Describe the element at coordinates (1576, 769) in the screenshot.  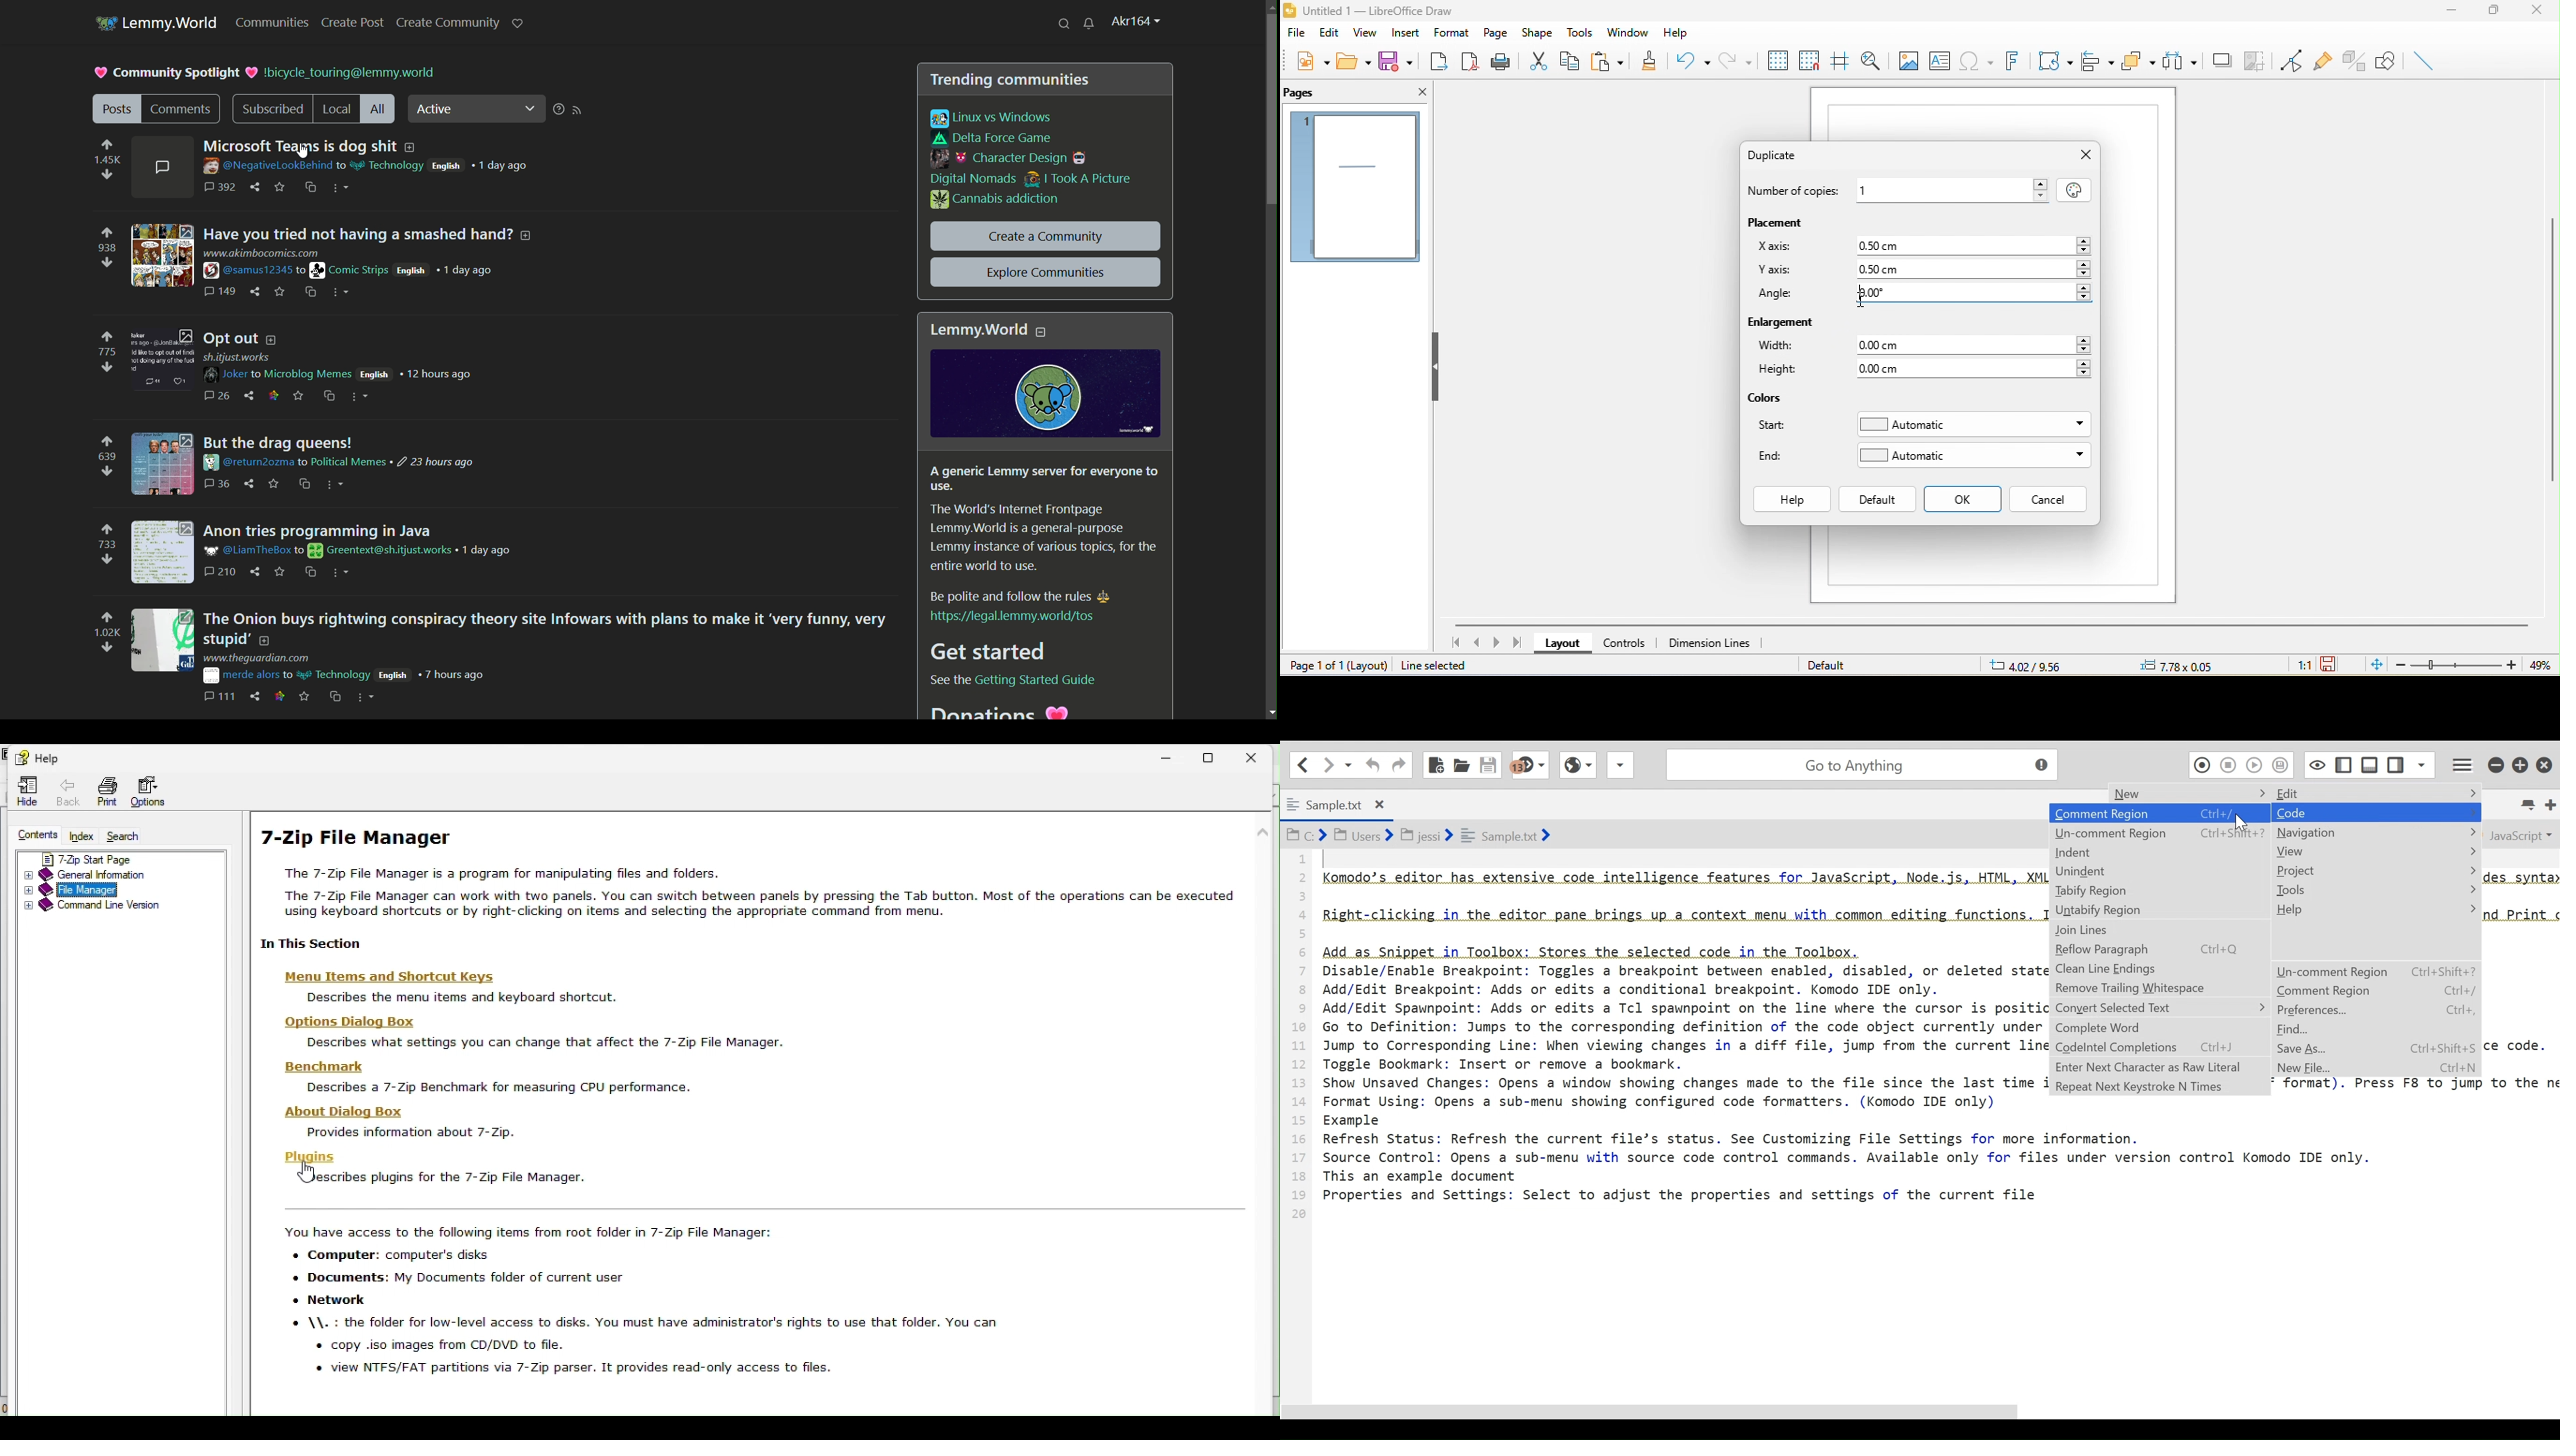
I see `web` at that location.